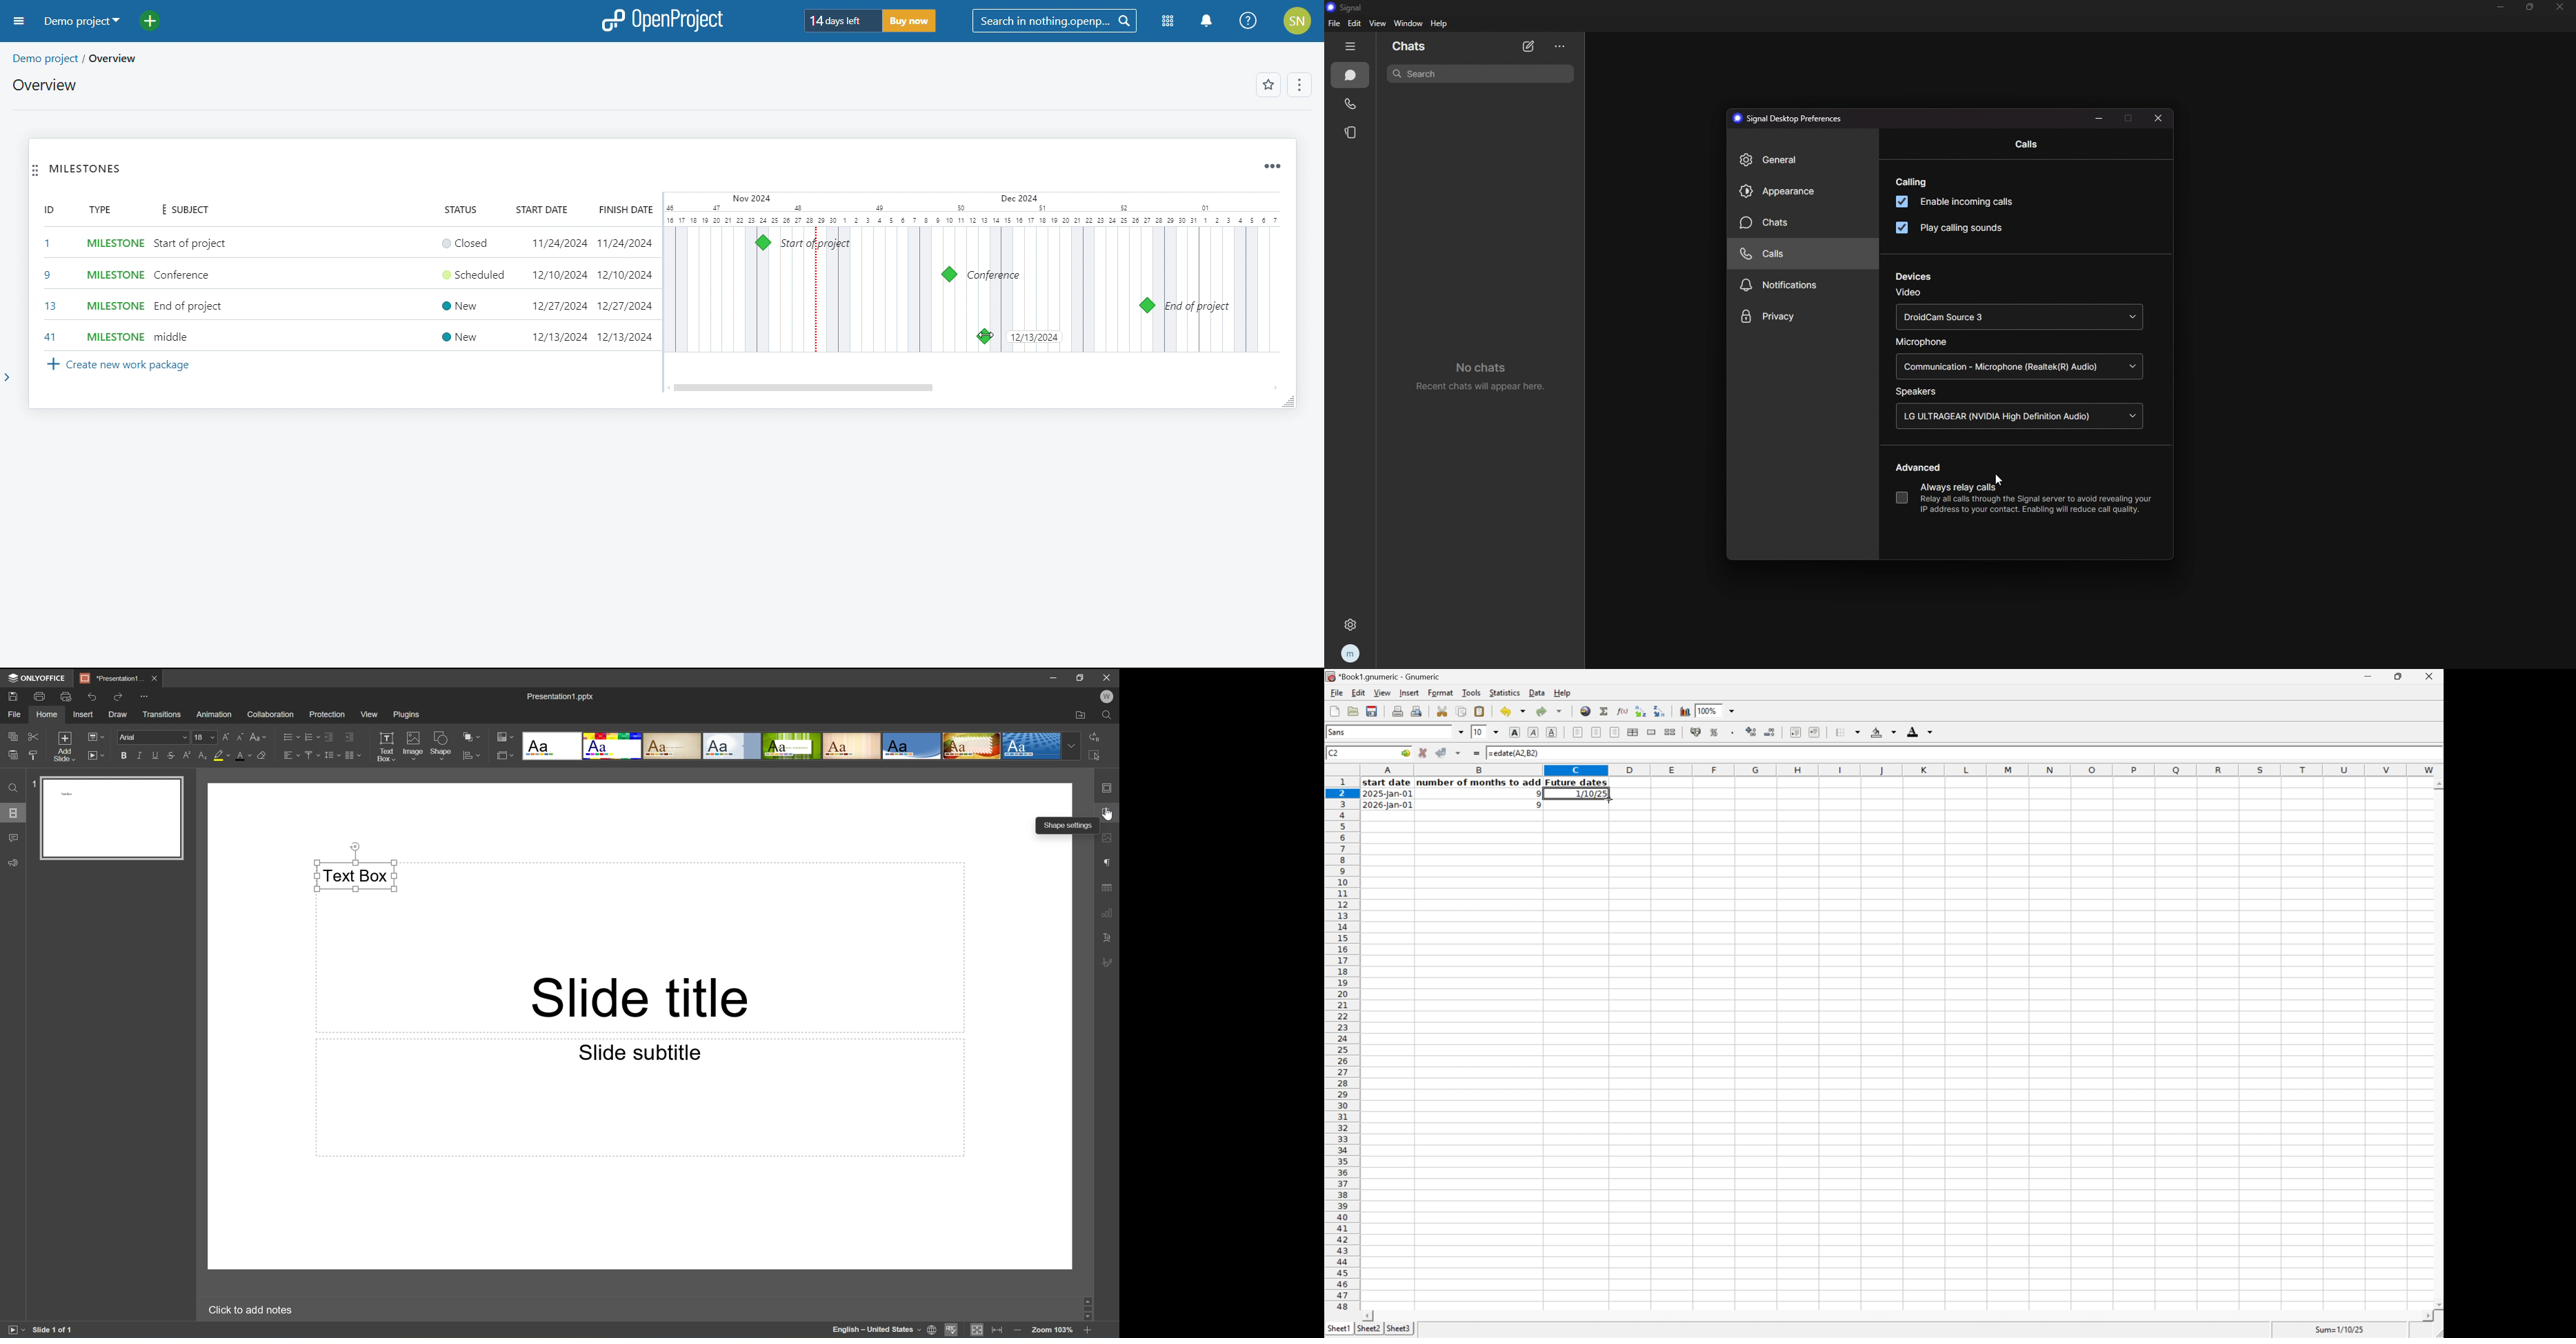 The image size is (2576, 1344). Describe the element at coordinates (1334, 711) in the screenshot. I see `Create new workbook` at that location.